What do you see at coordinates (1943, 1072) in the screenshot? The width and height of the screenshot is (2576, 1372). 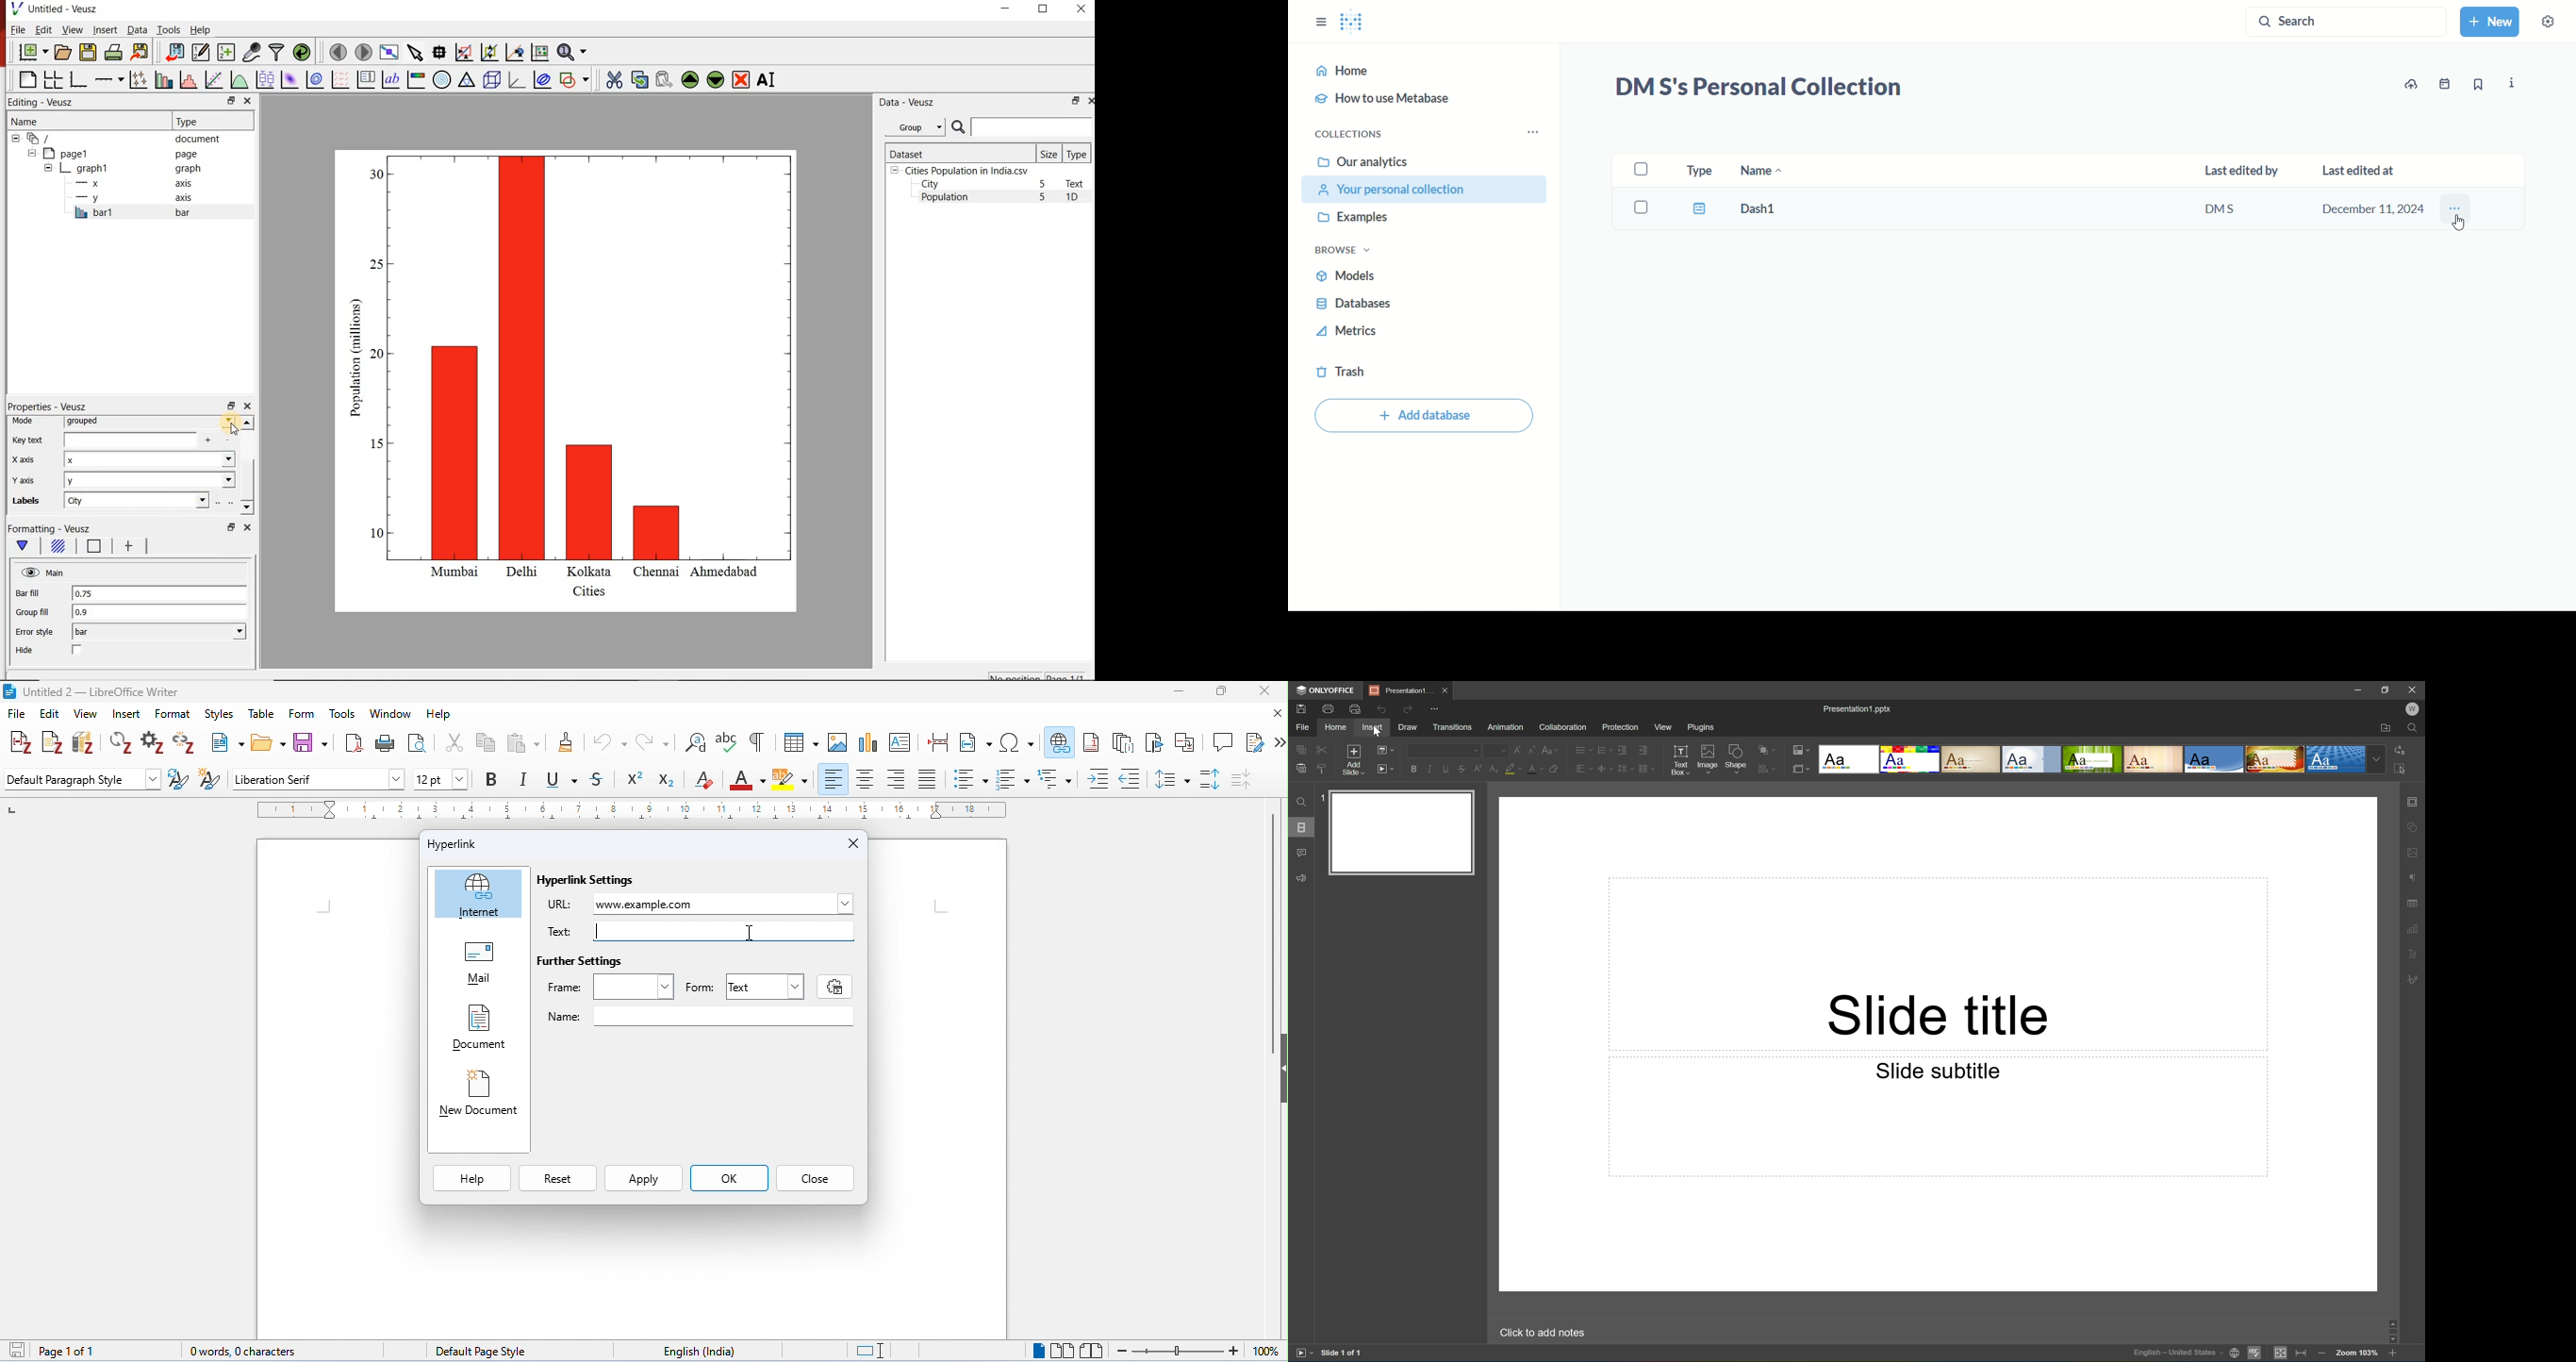 I see `Slide subtitle` at bounding box center [1943, 1072].